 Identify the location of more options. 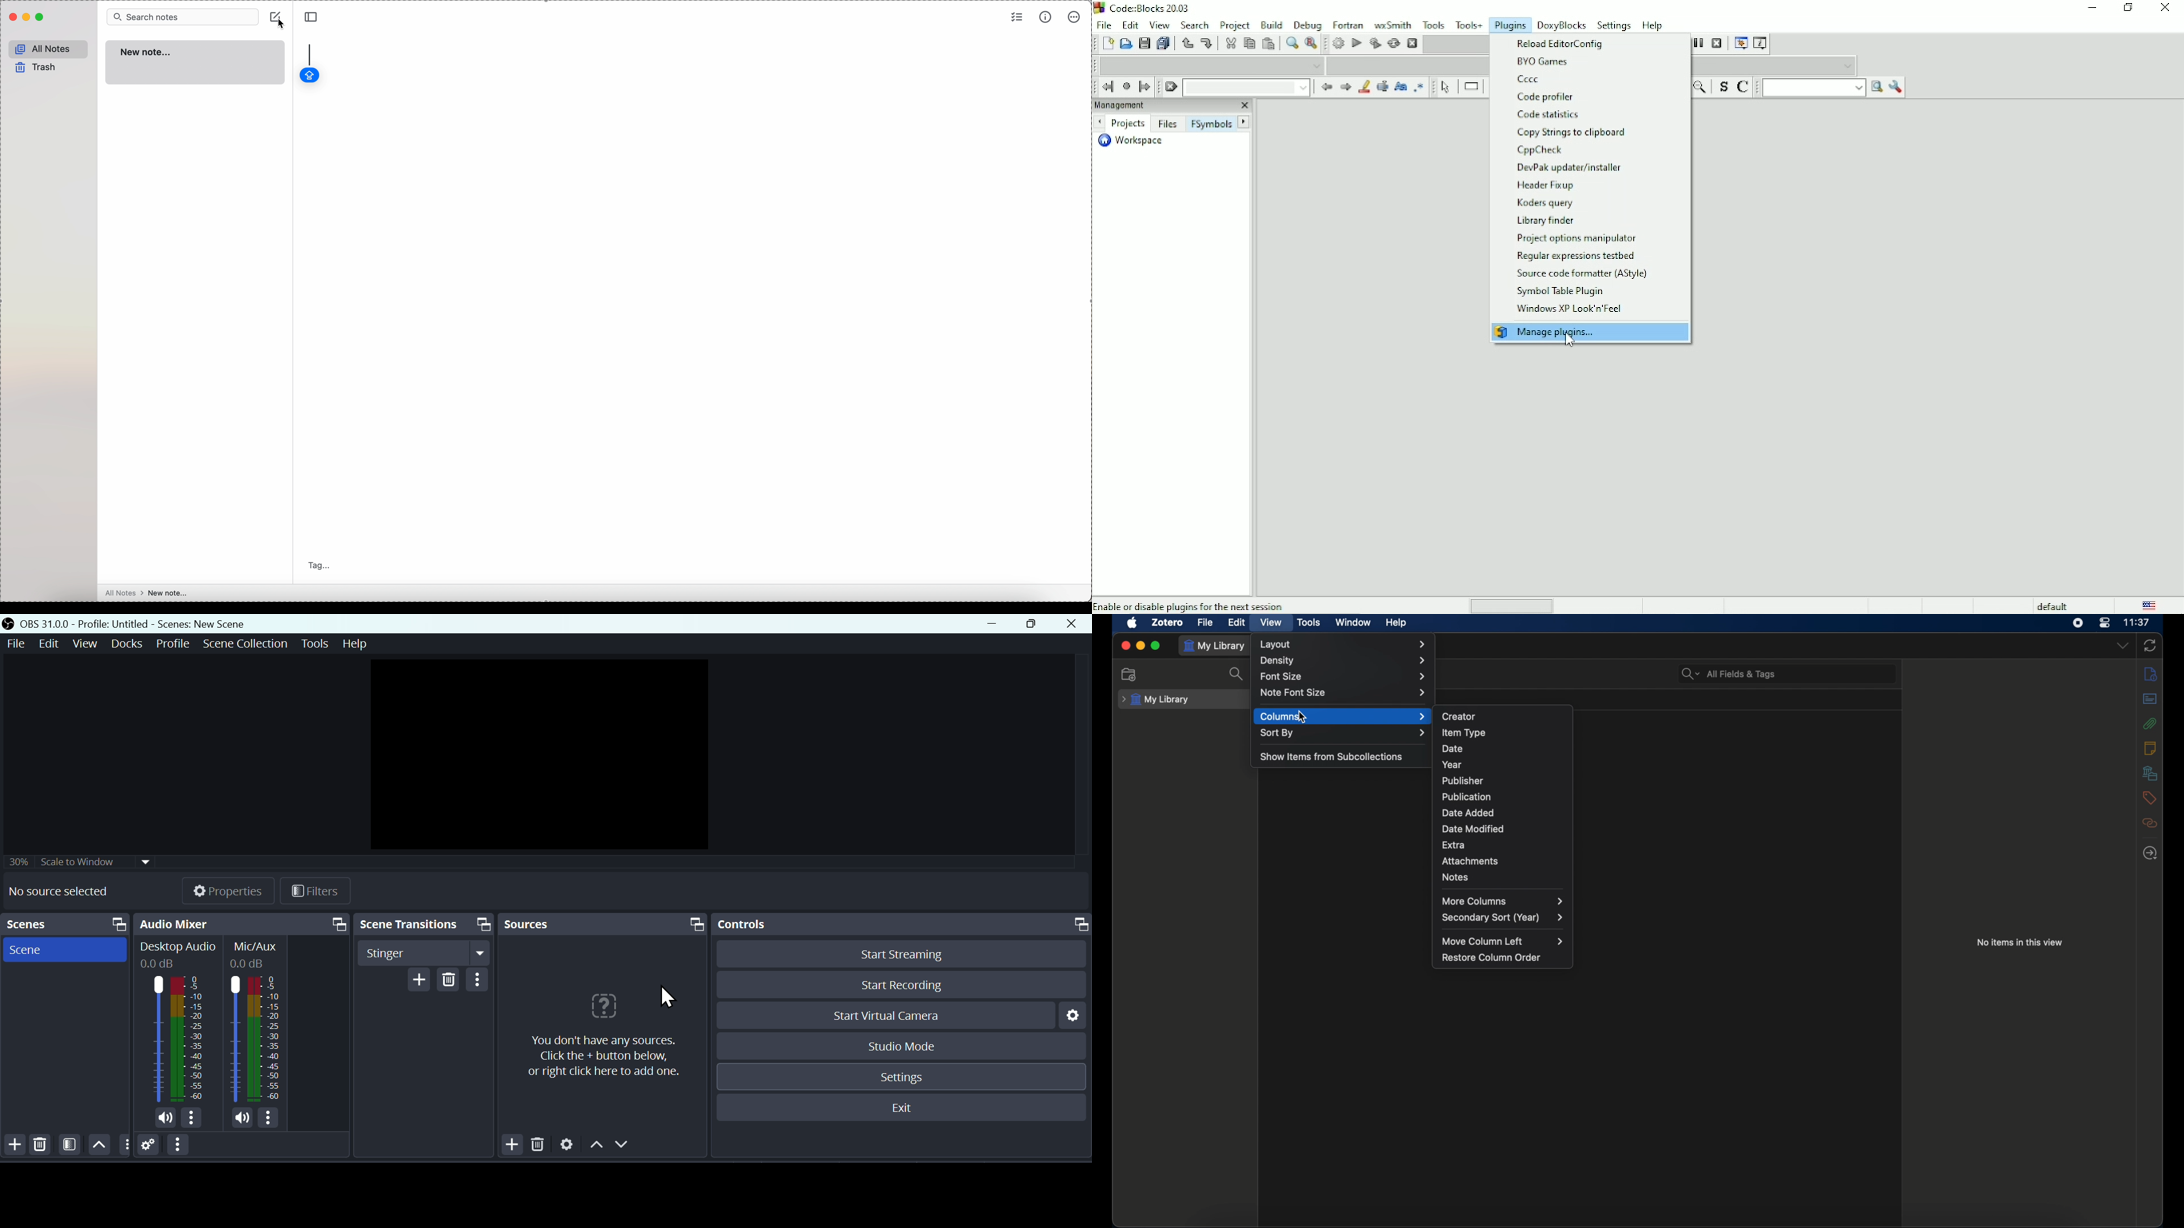
(1075, 18).